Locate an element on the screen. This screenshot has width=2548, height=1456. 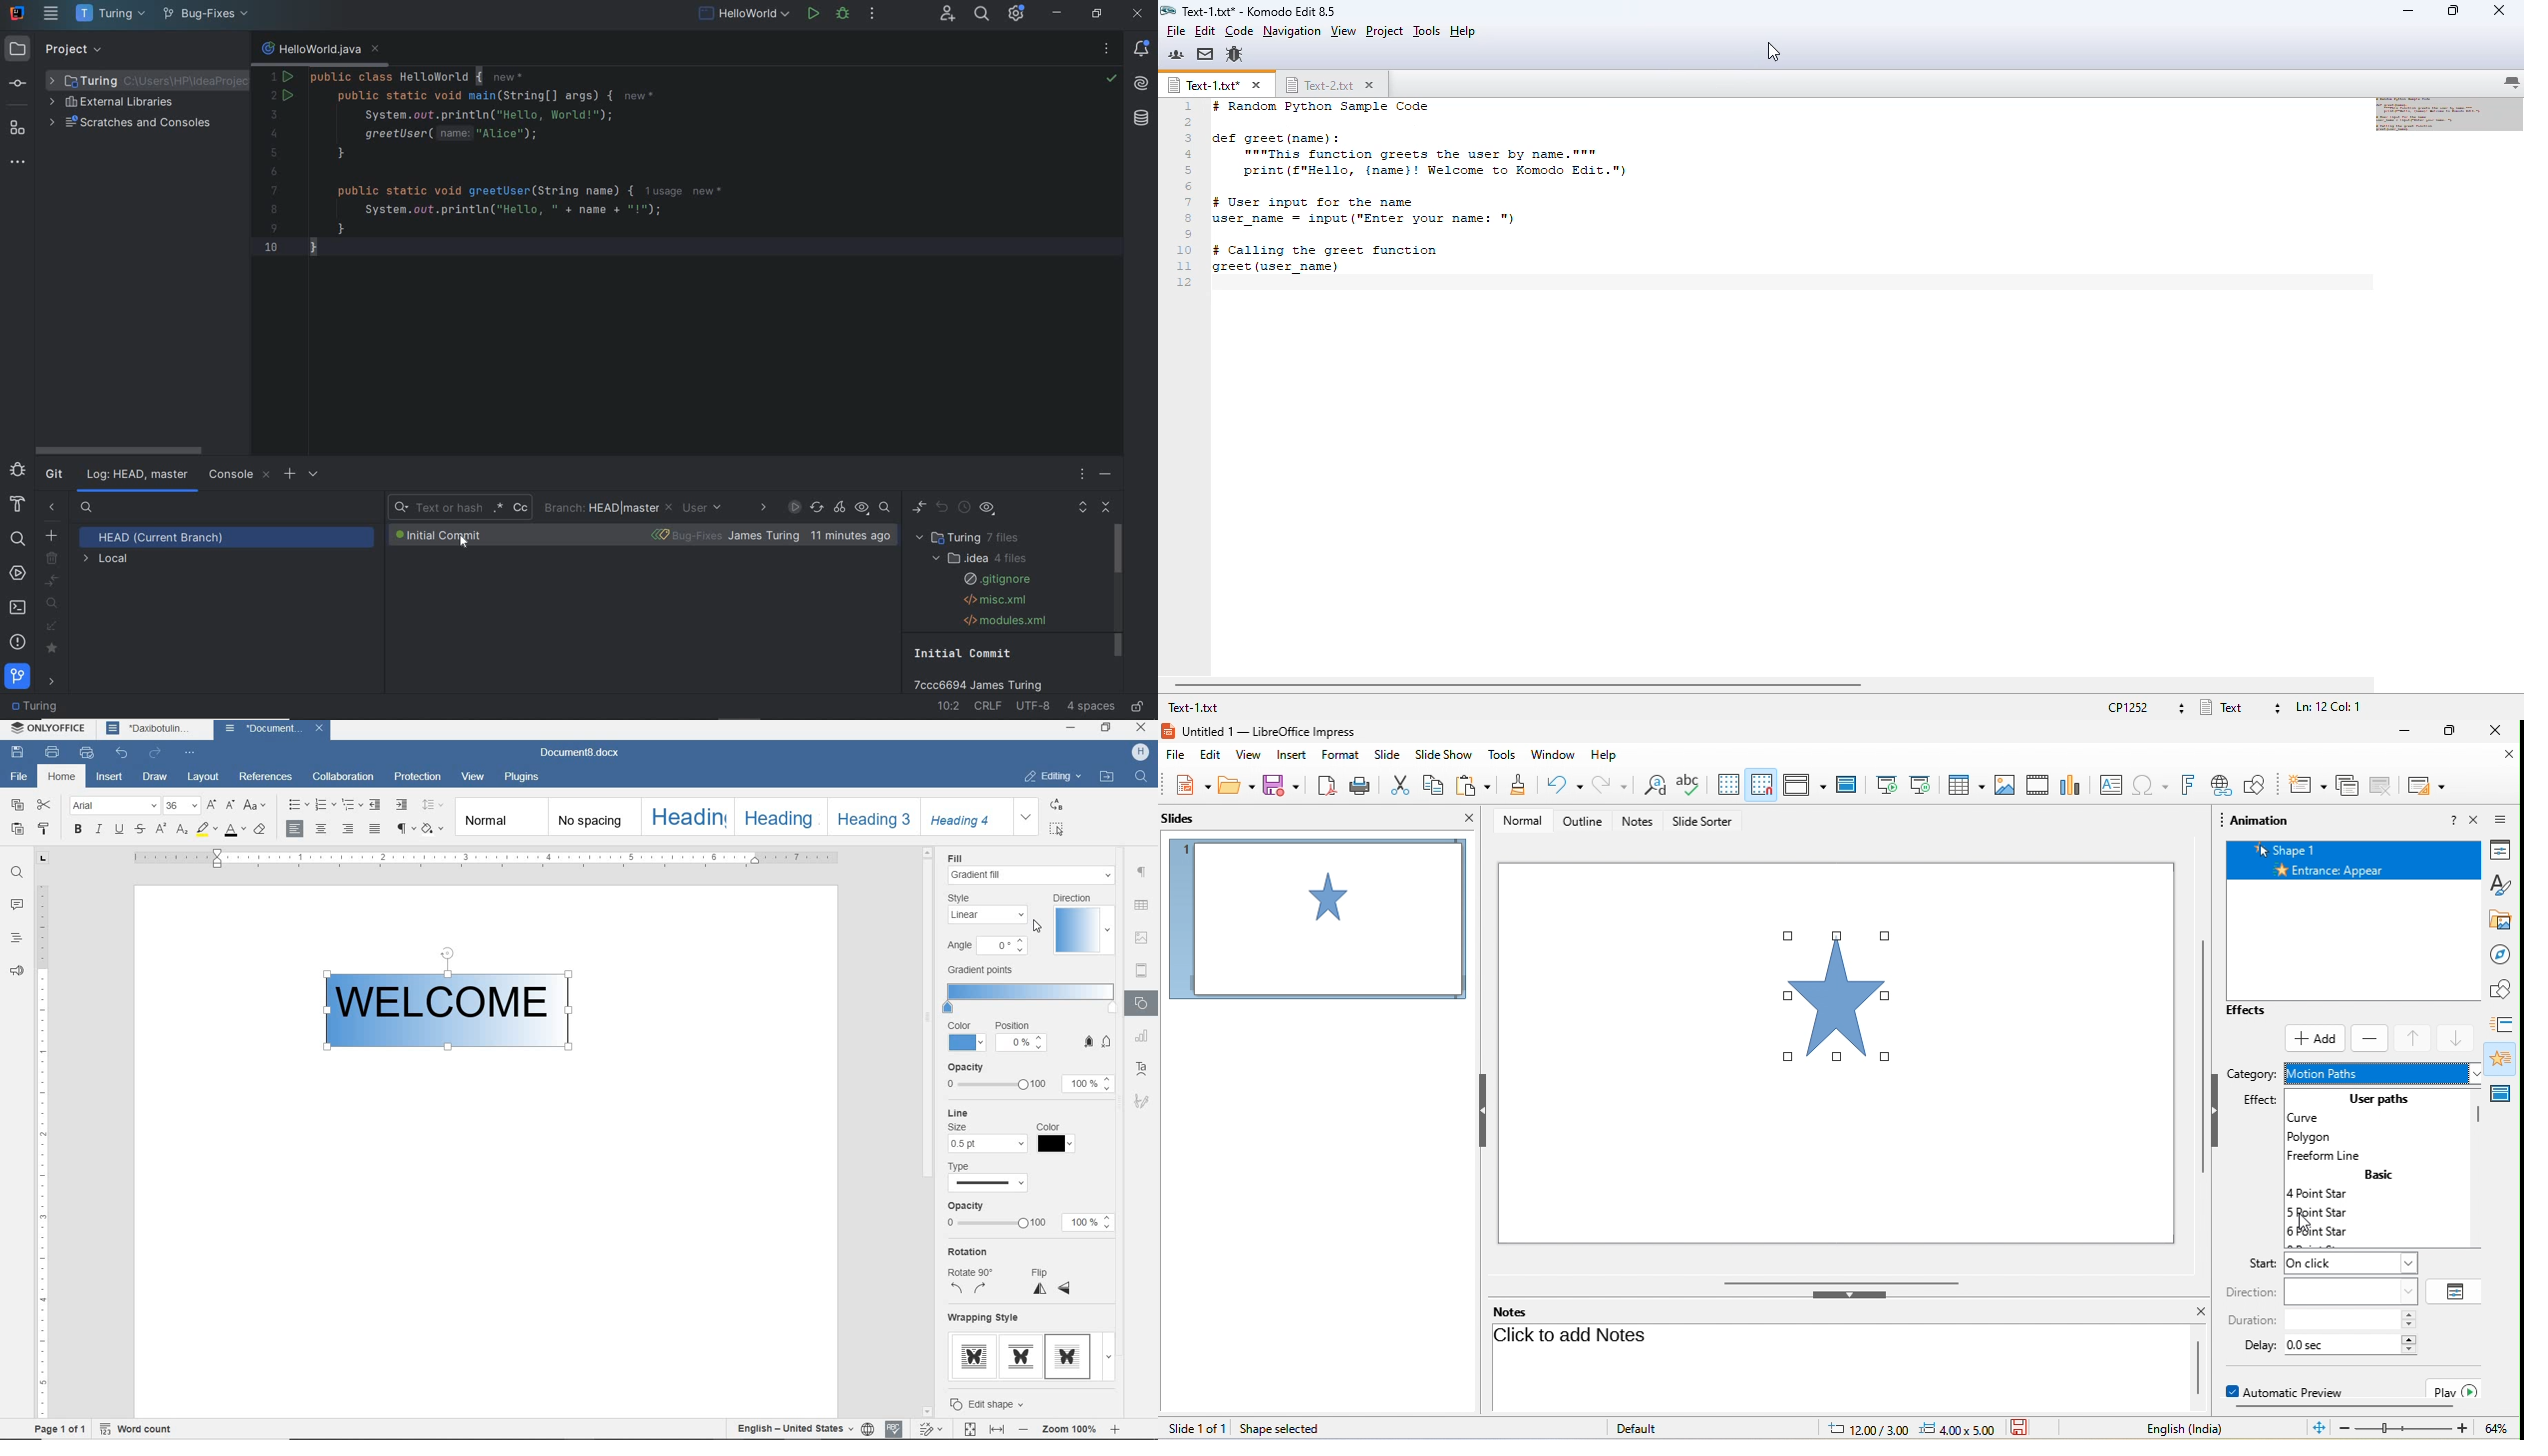
Zoom out is located at coordinates (1025, 1428).